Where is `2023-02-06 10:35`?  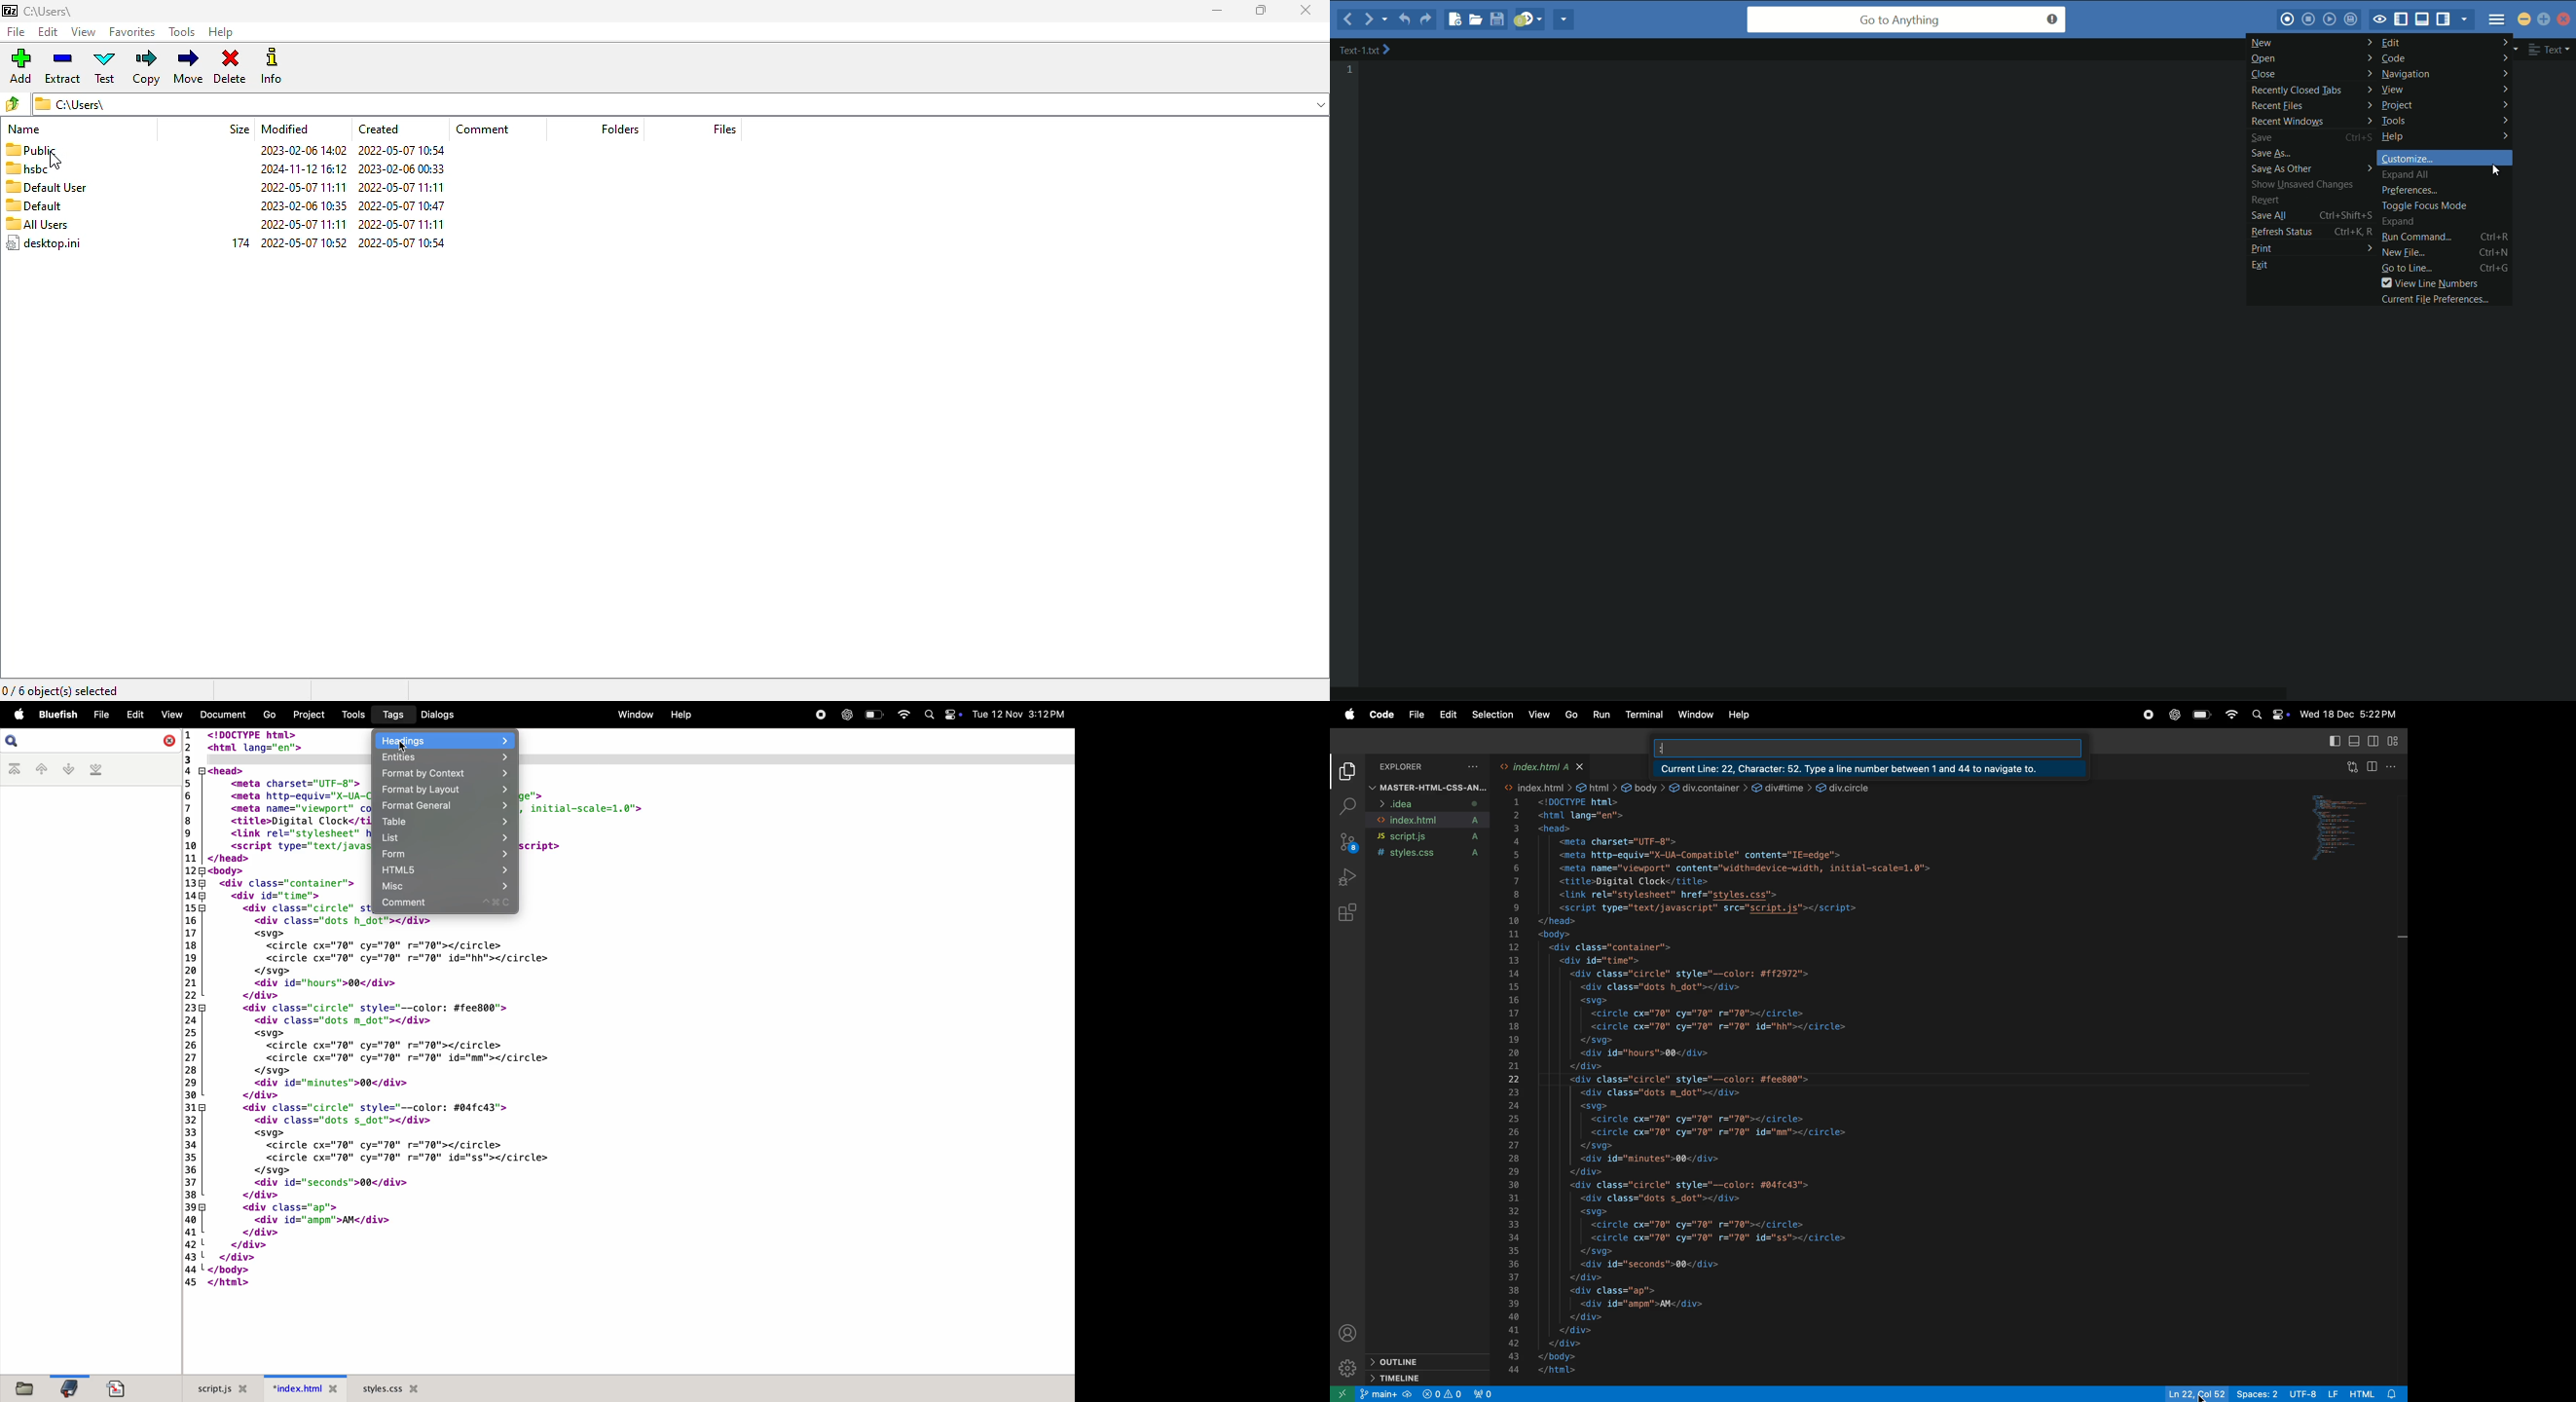
2023-02-06 10:35 is located at coordinates (298, 206).